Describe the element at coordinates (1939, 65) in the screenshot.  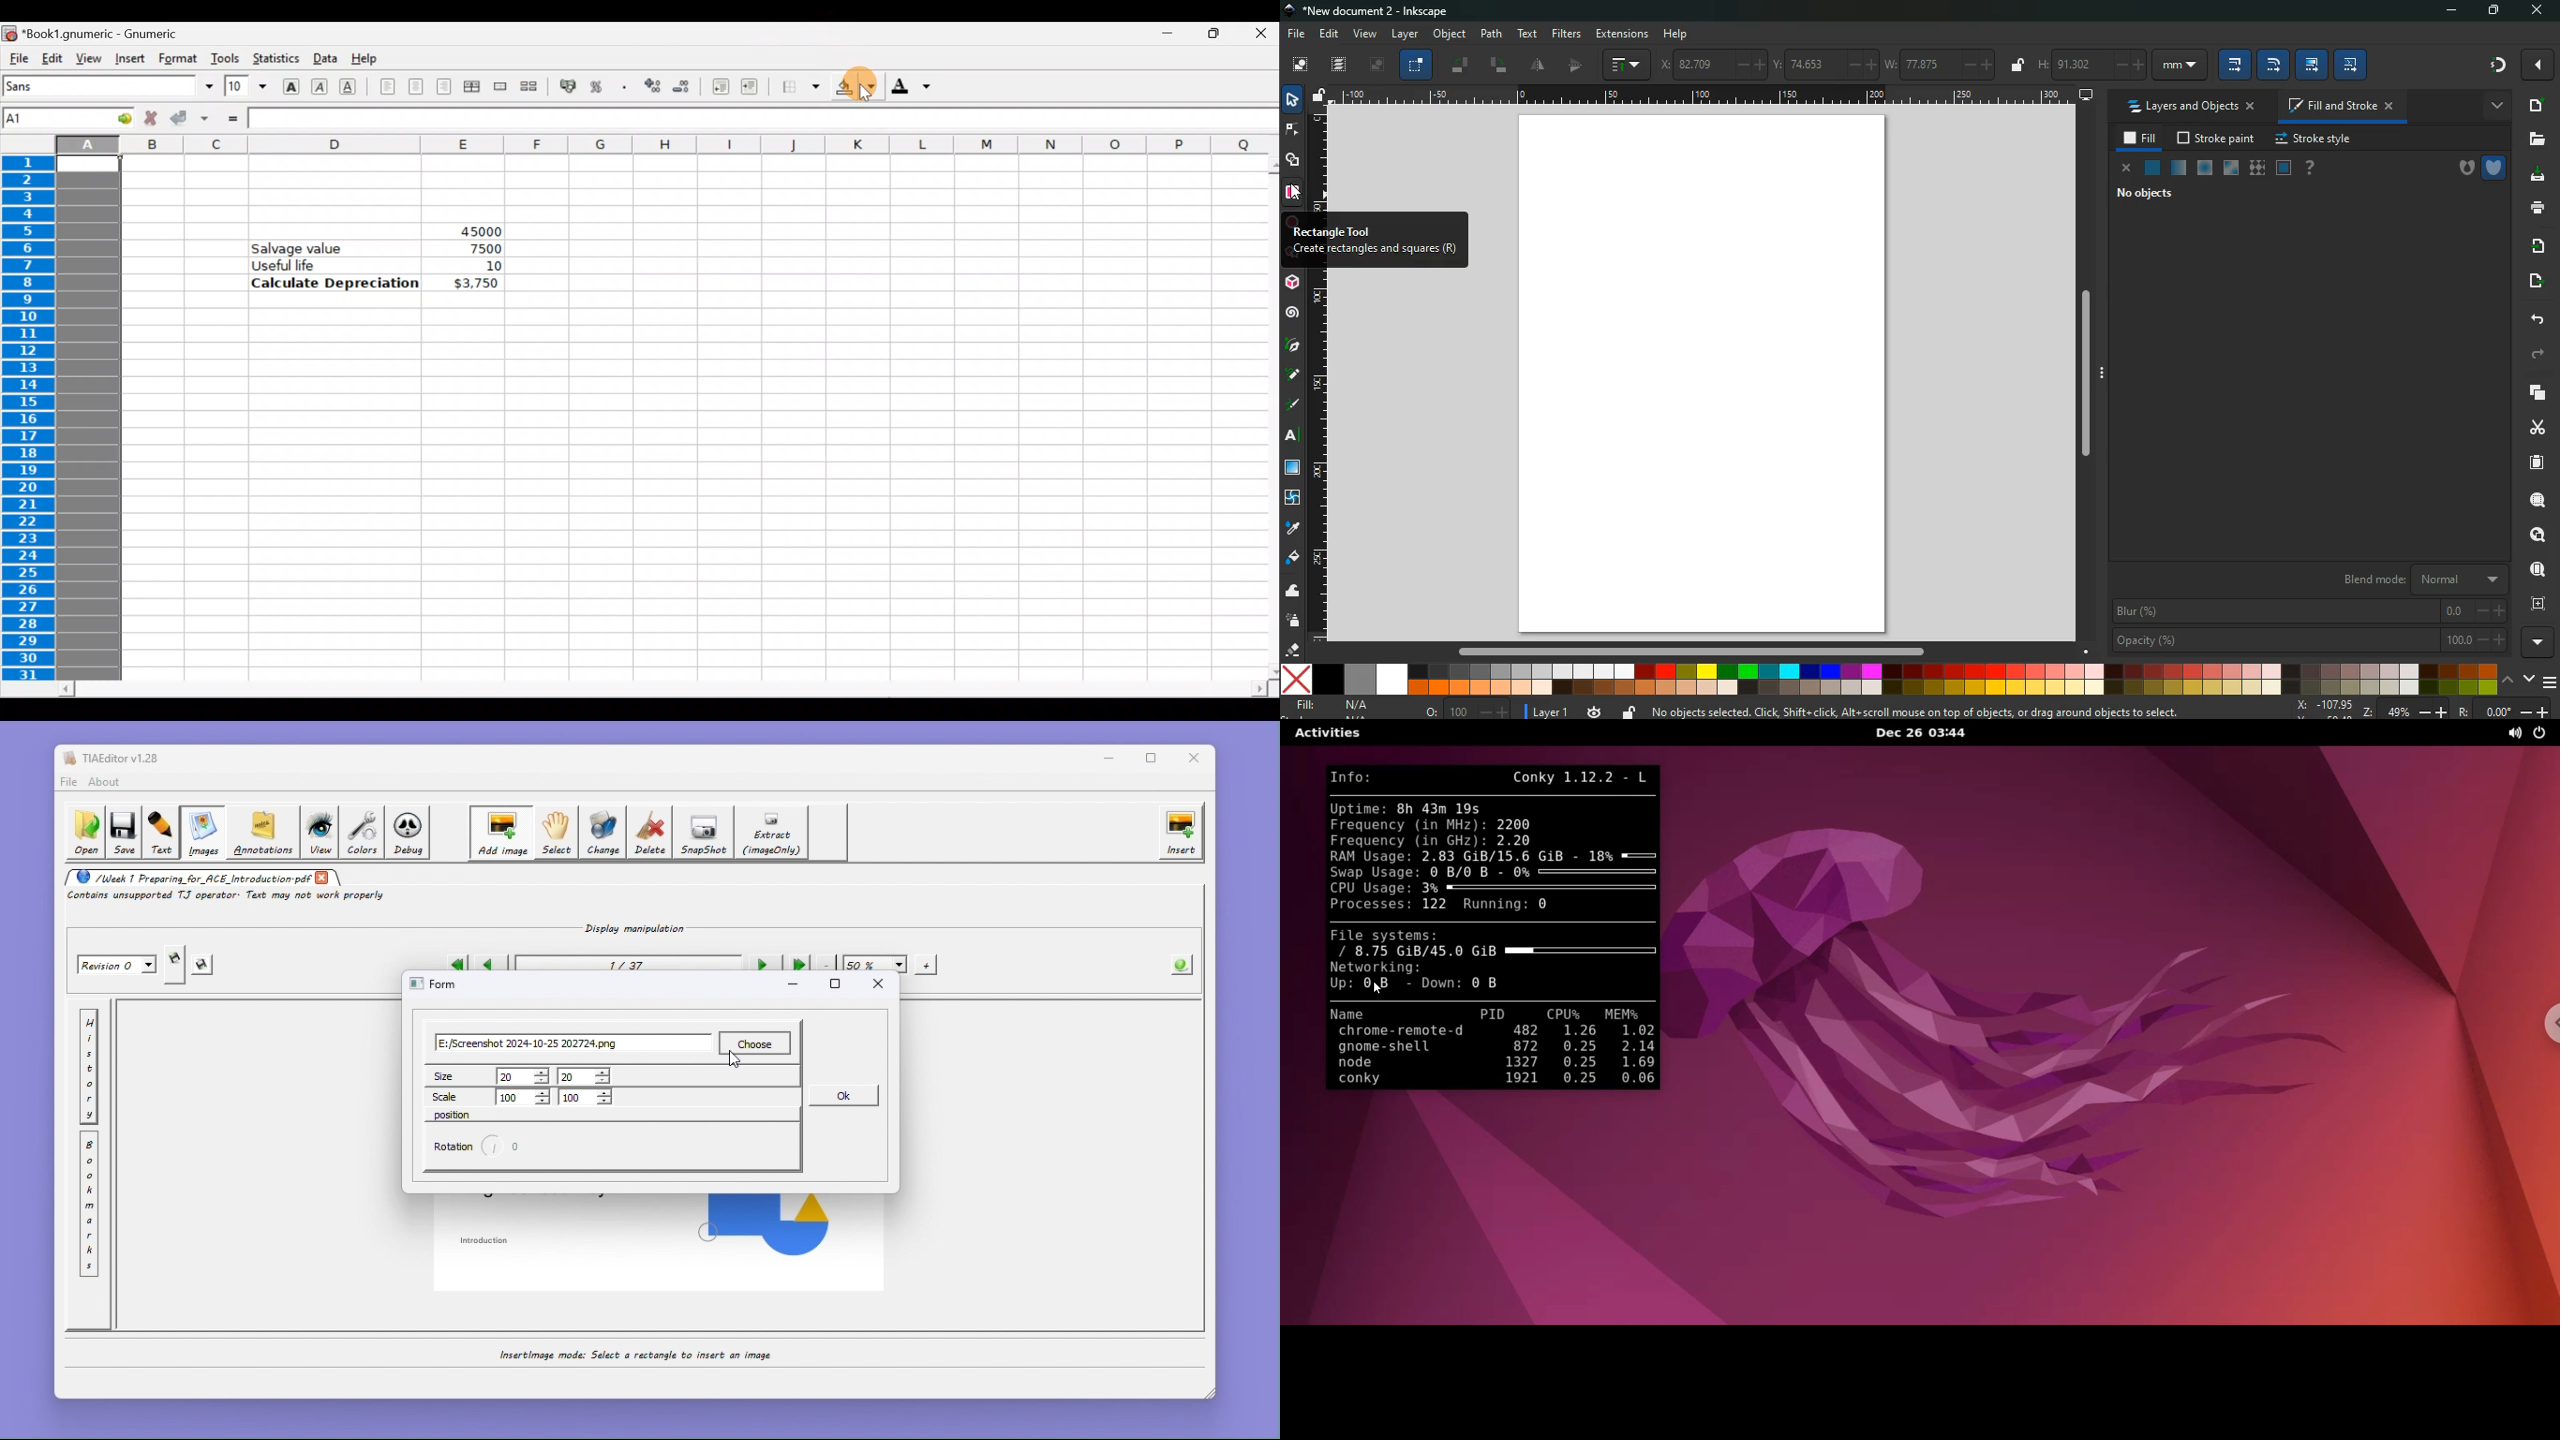
I see `w` at that location.